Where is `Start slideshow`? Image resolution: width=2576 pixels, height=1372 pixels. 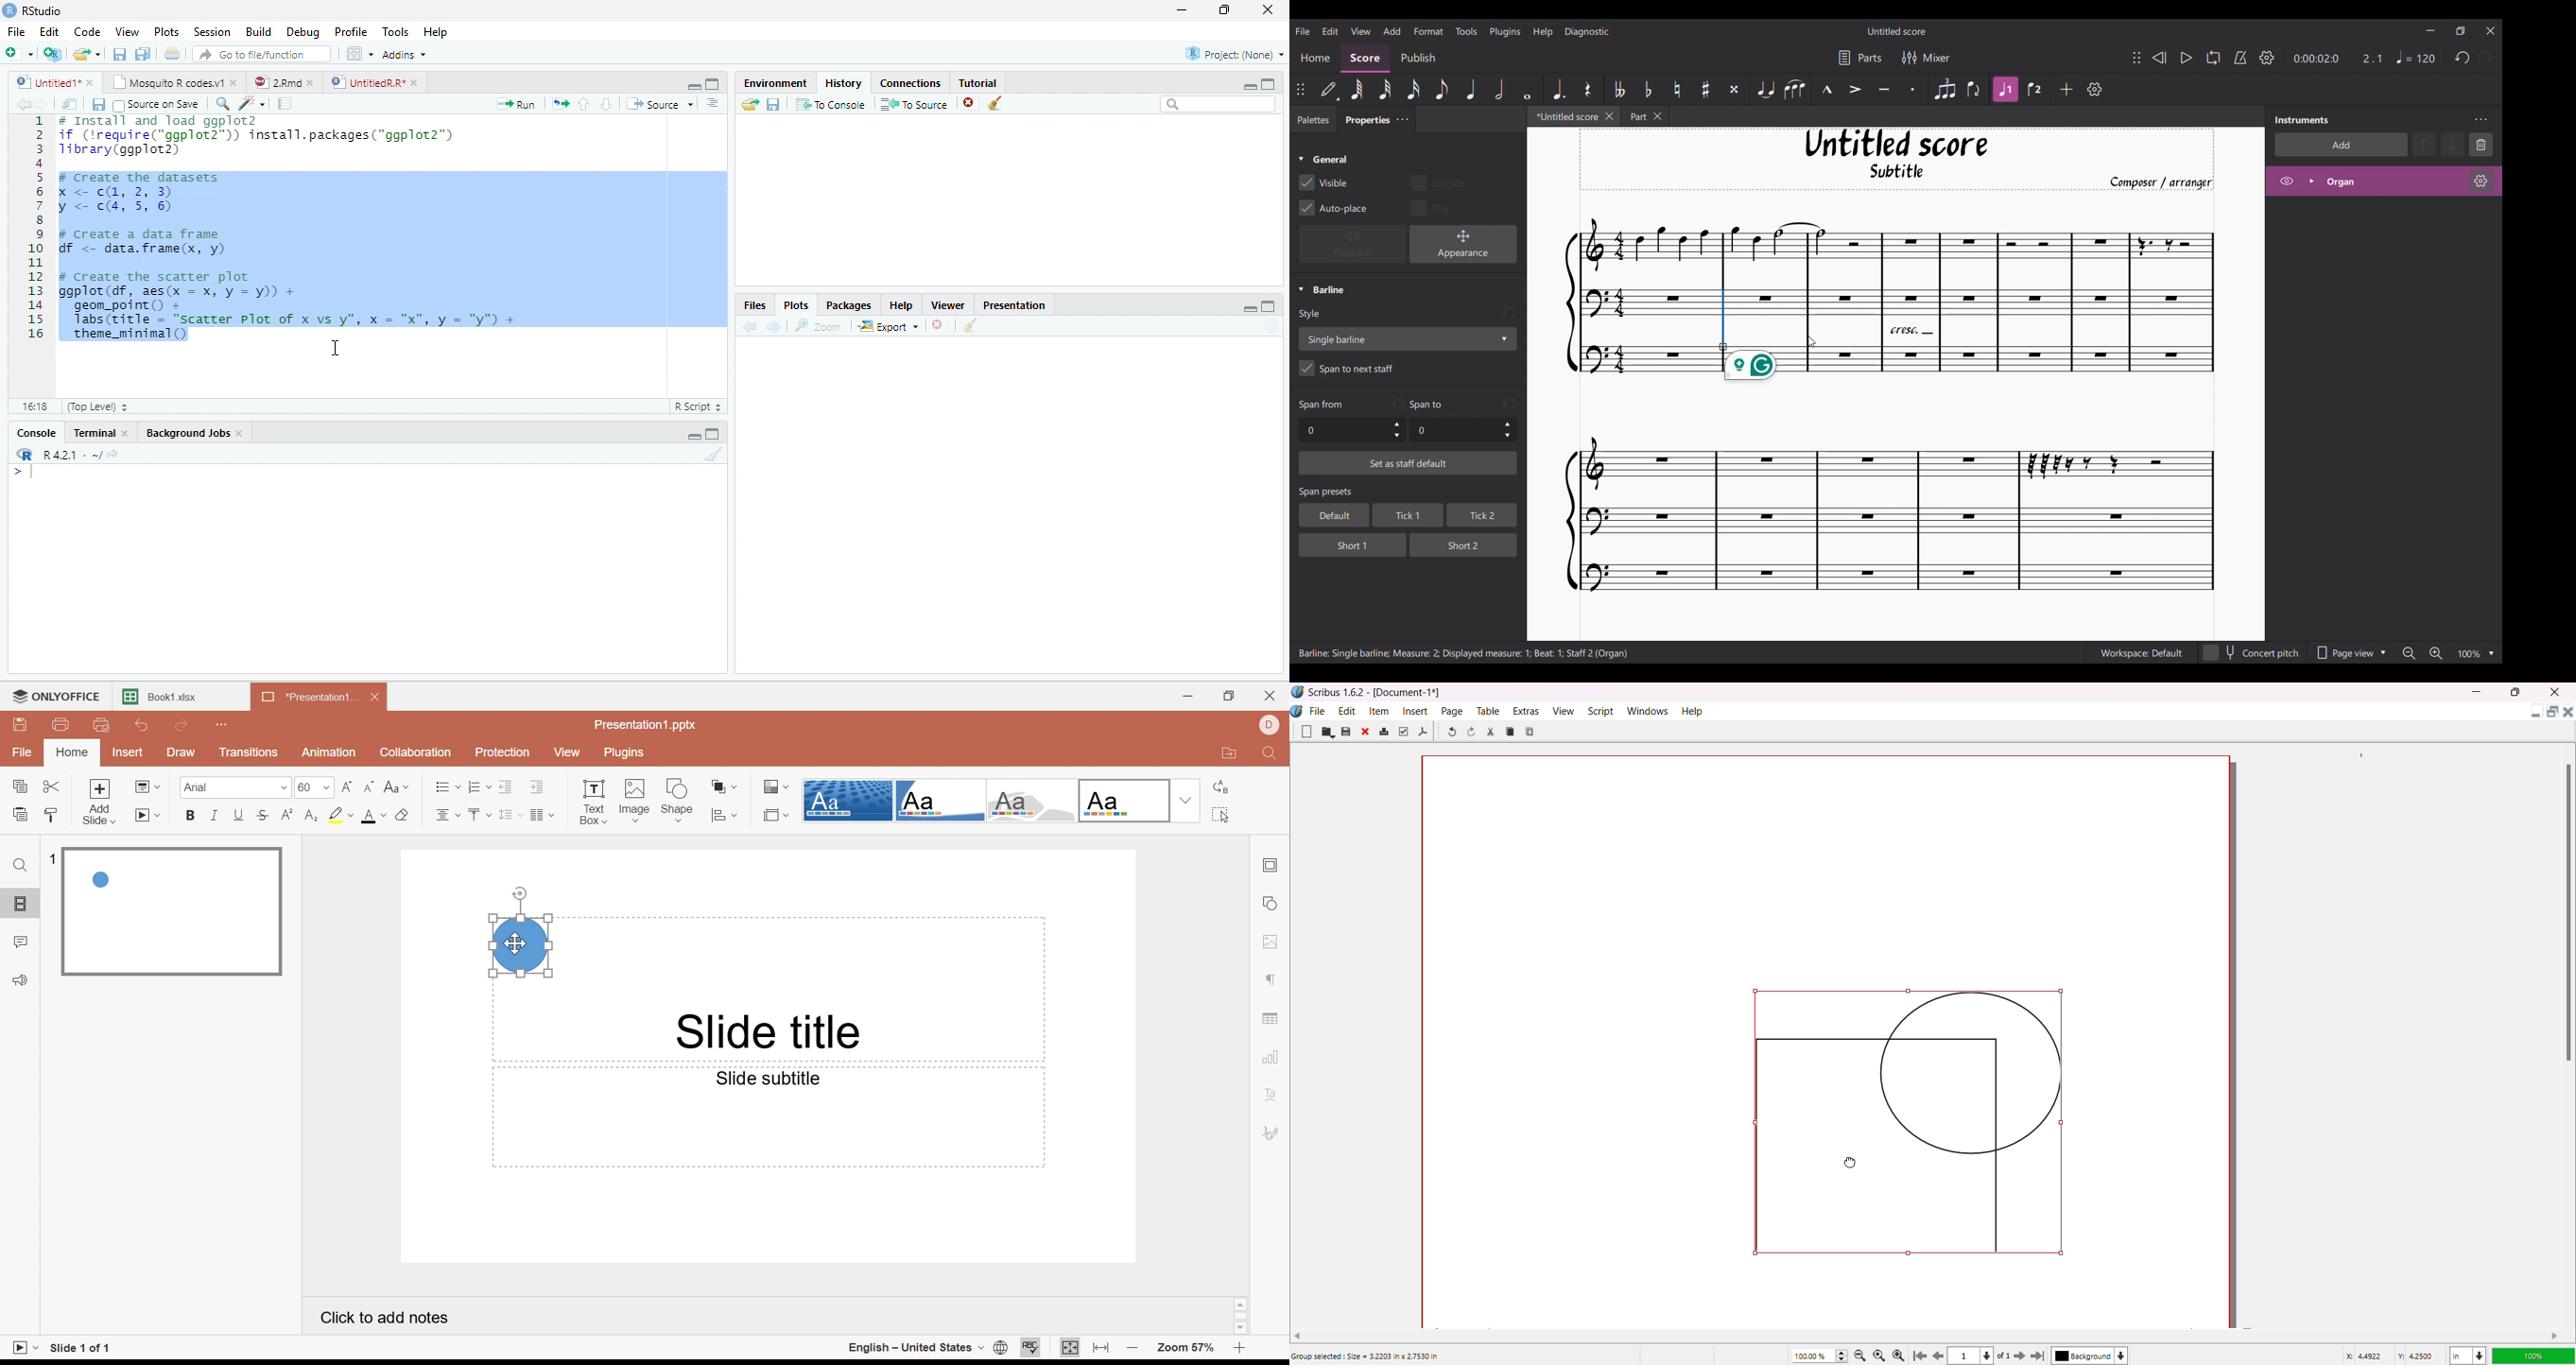
Start slideshow is located at coordinates (22, 1350).